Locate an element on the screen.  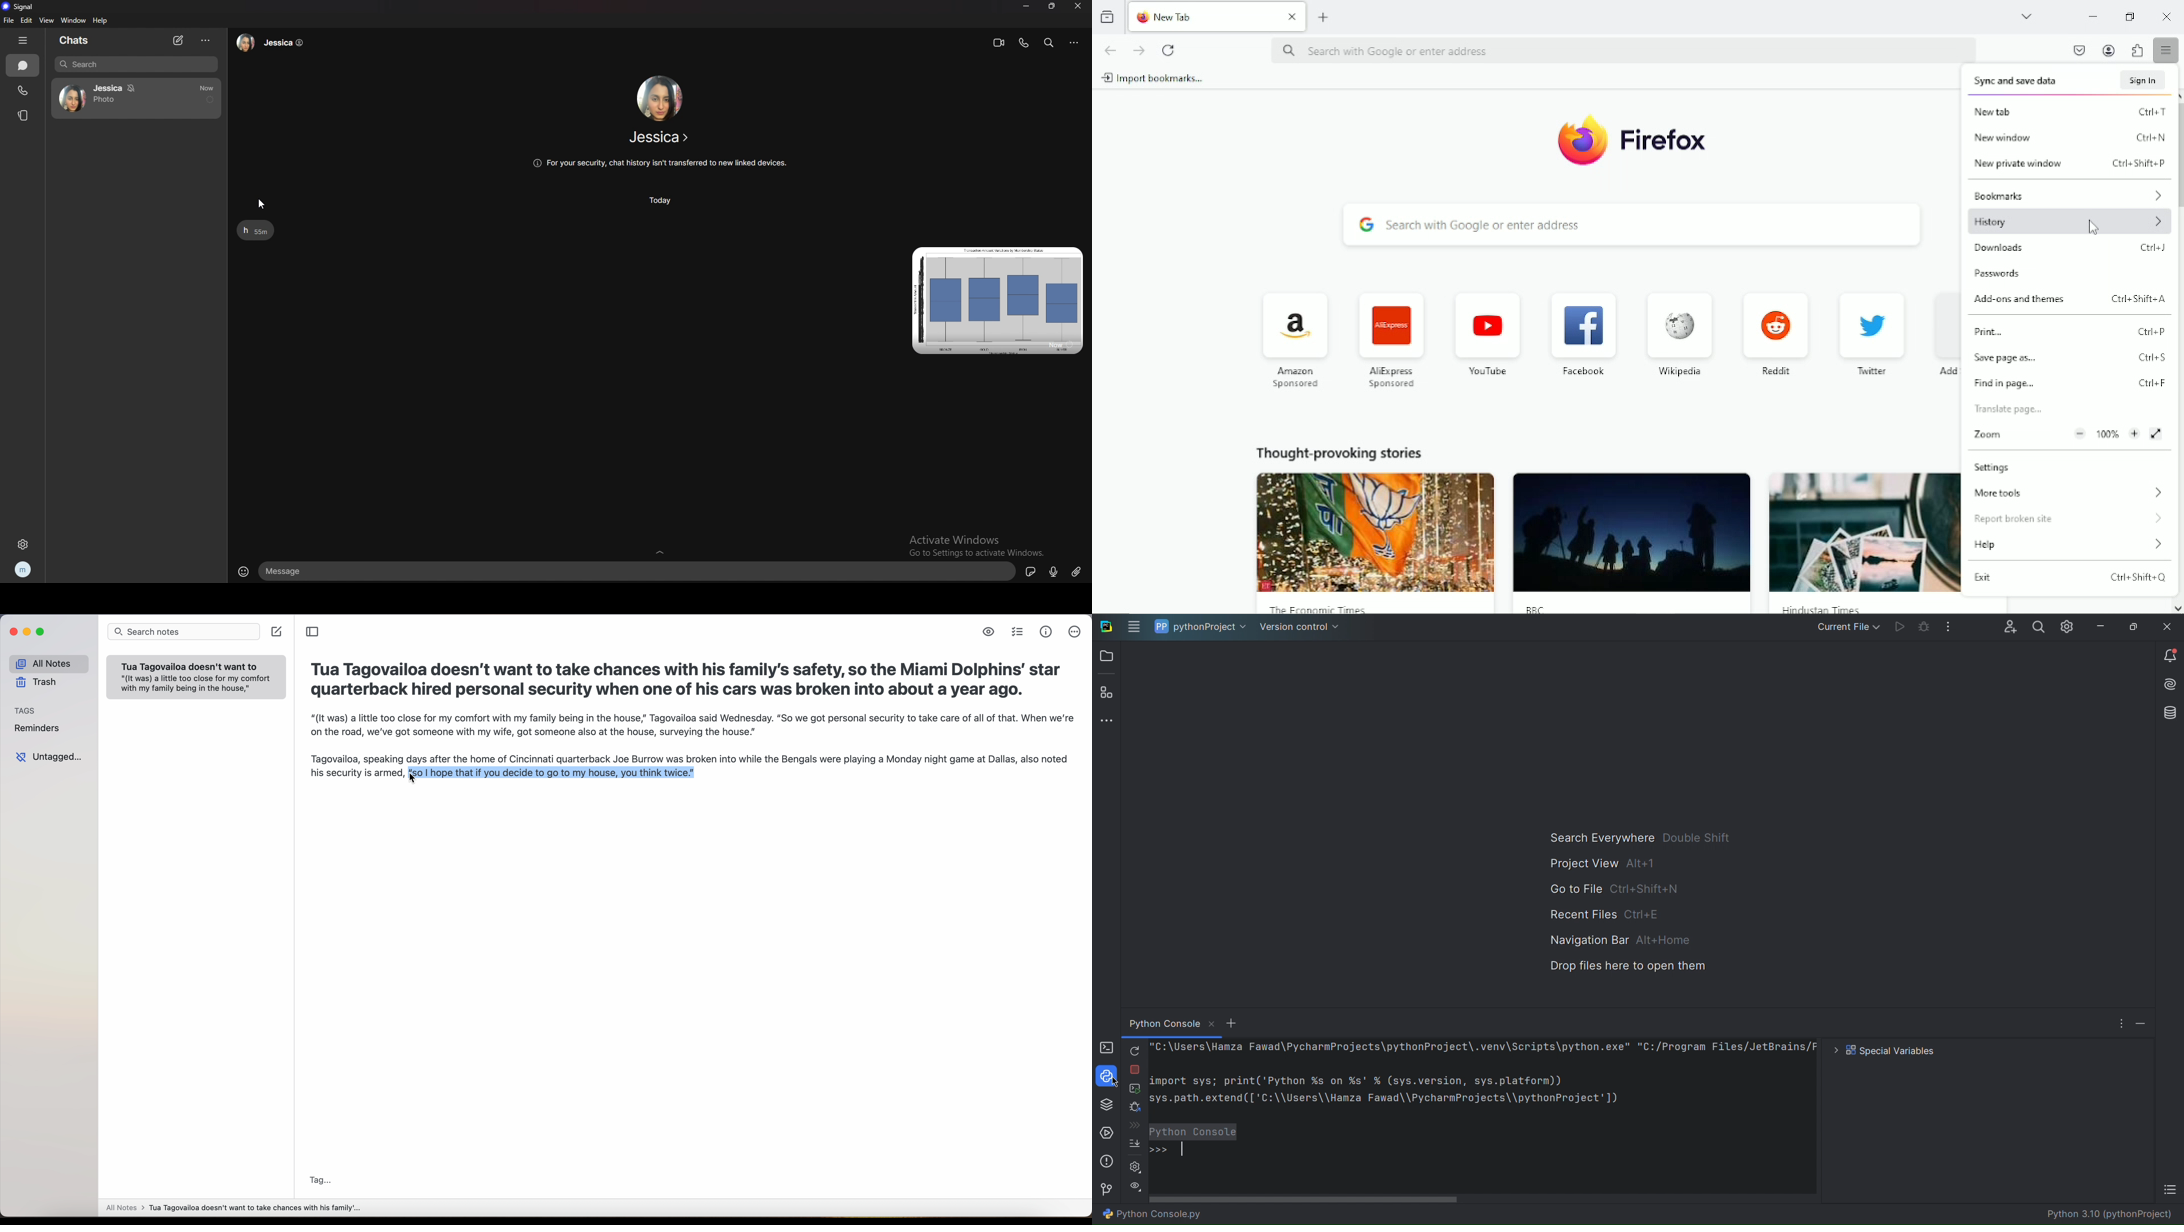
chats is located at coordinates (79, 41).